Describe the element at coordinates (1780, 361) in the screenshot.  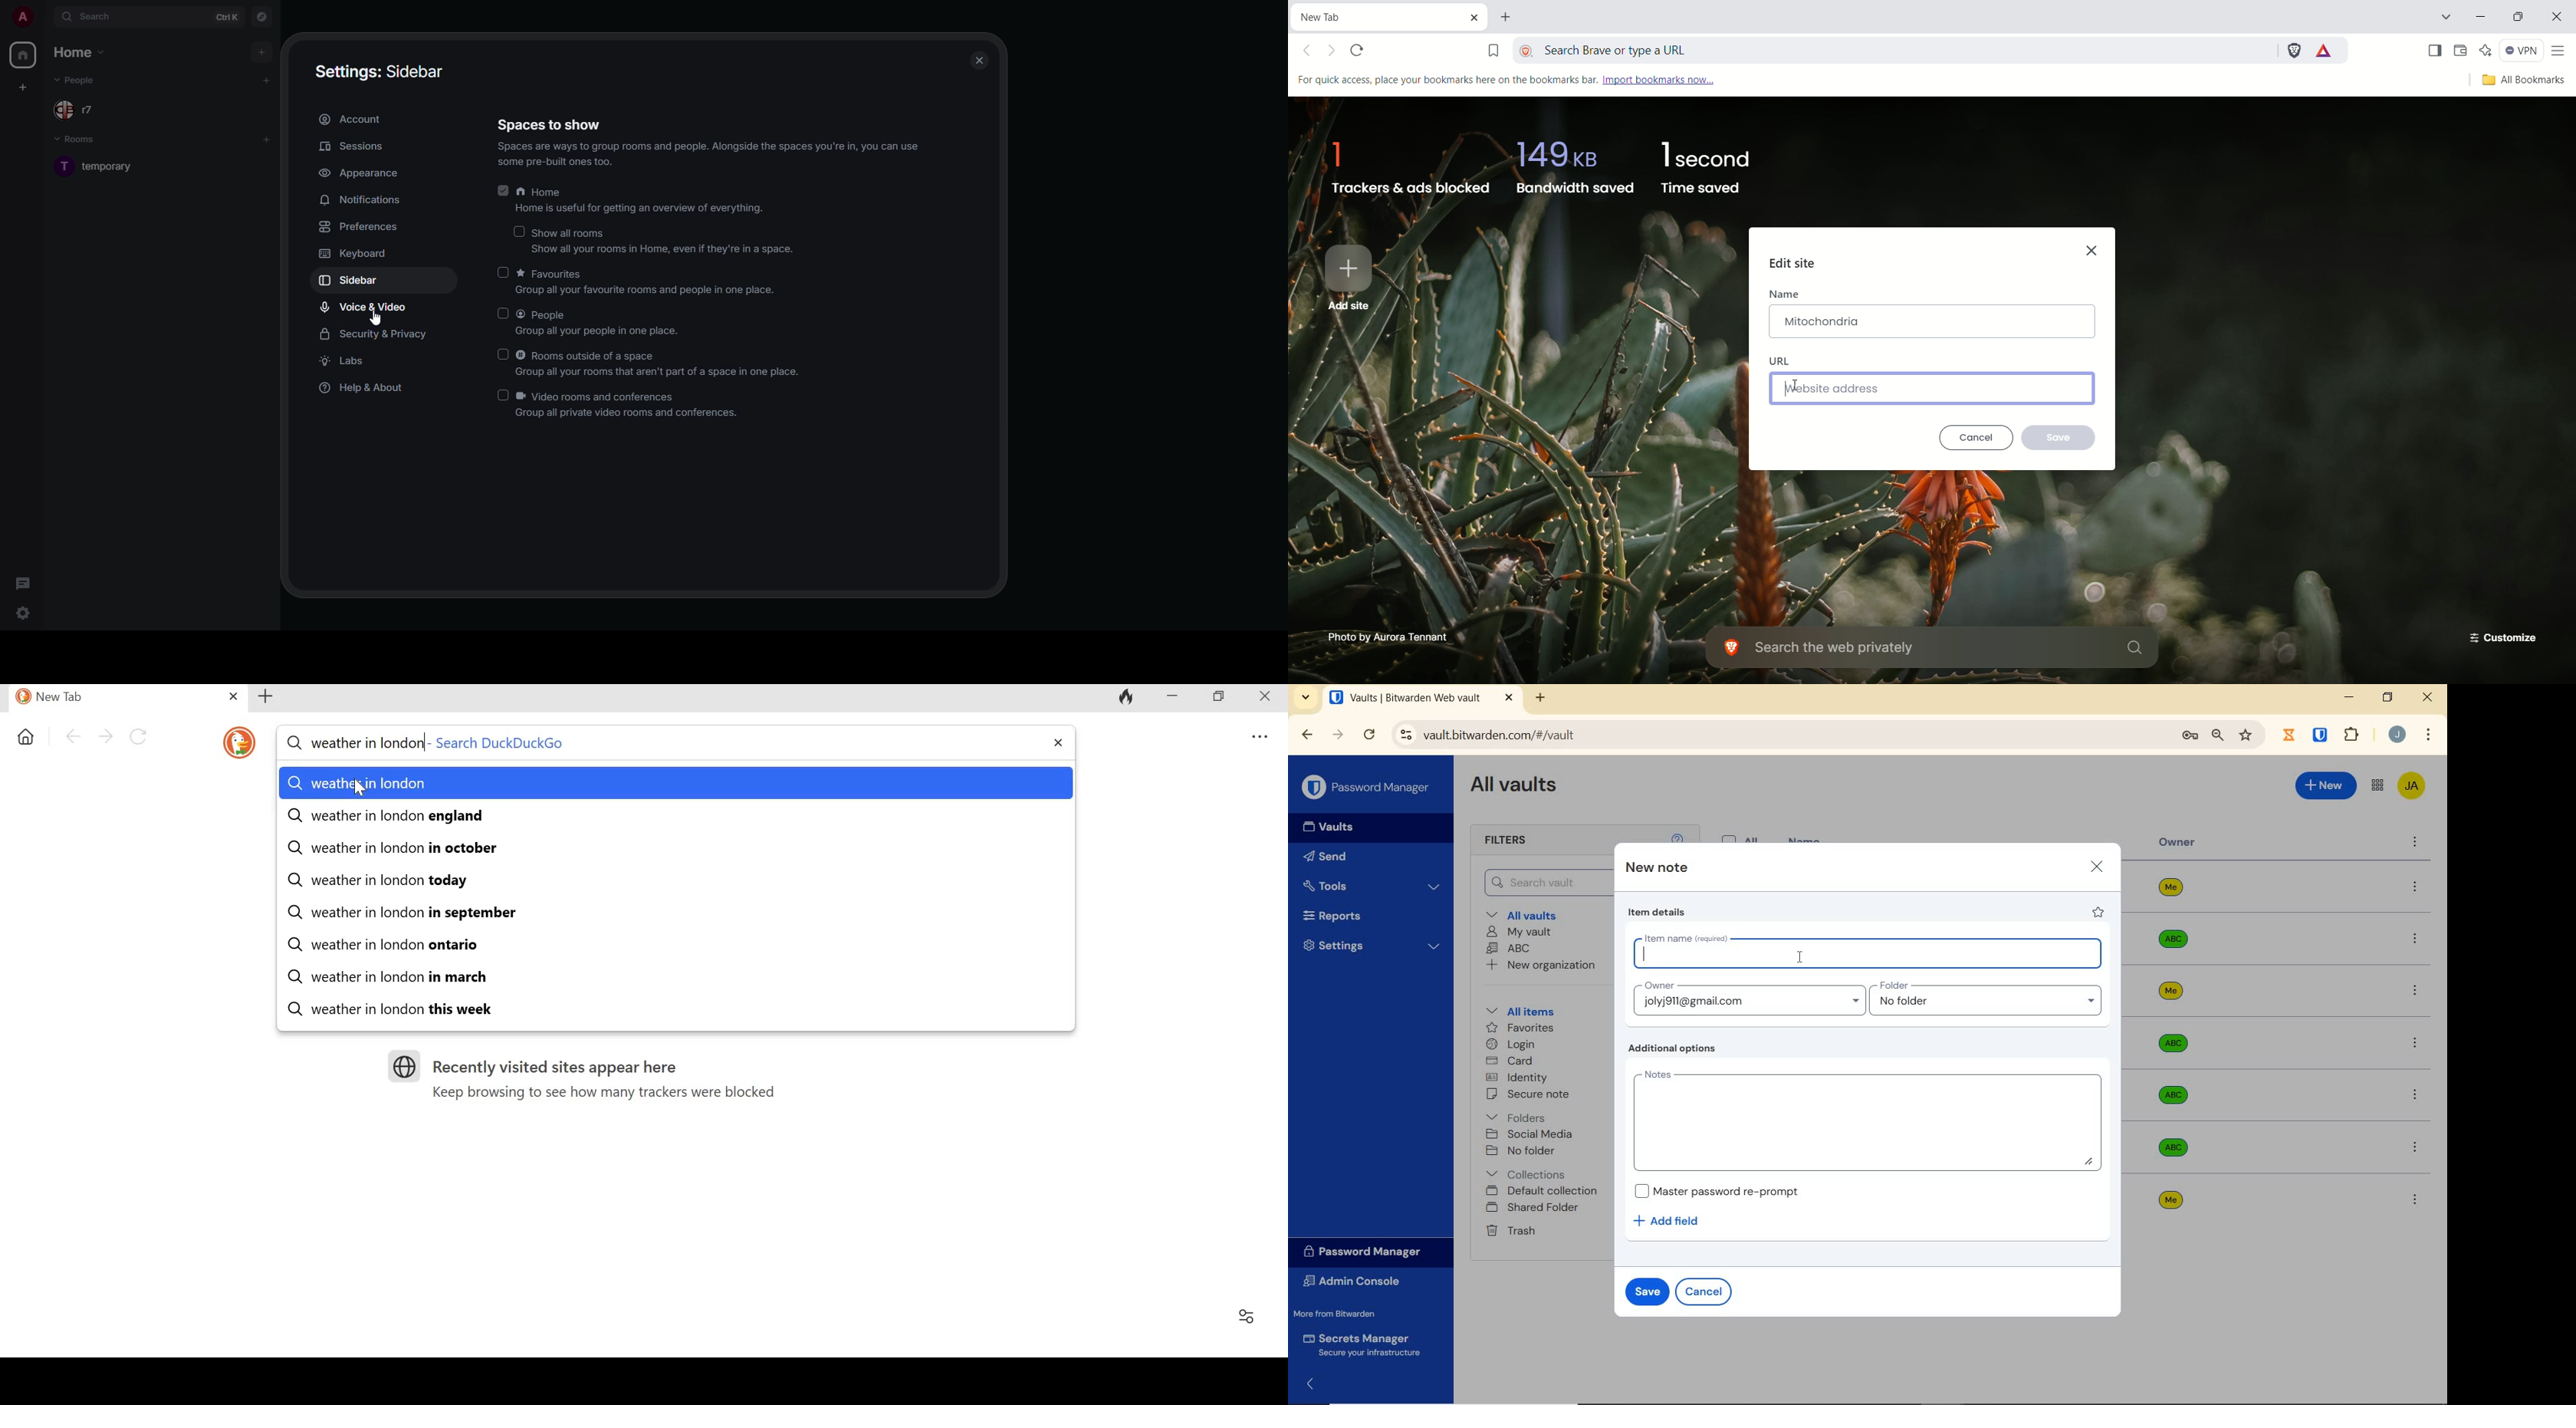
I see `URL` at that location.